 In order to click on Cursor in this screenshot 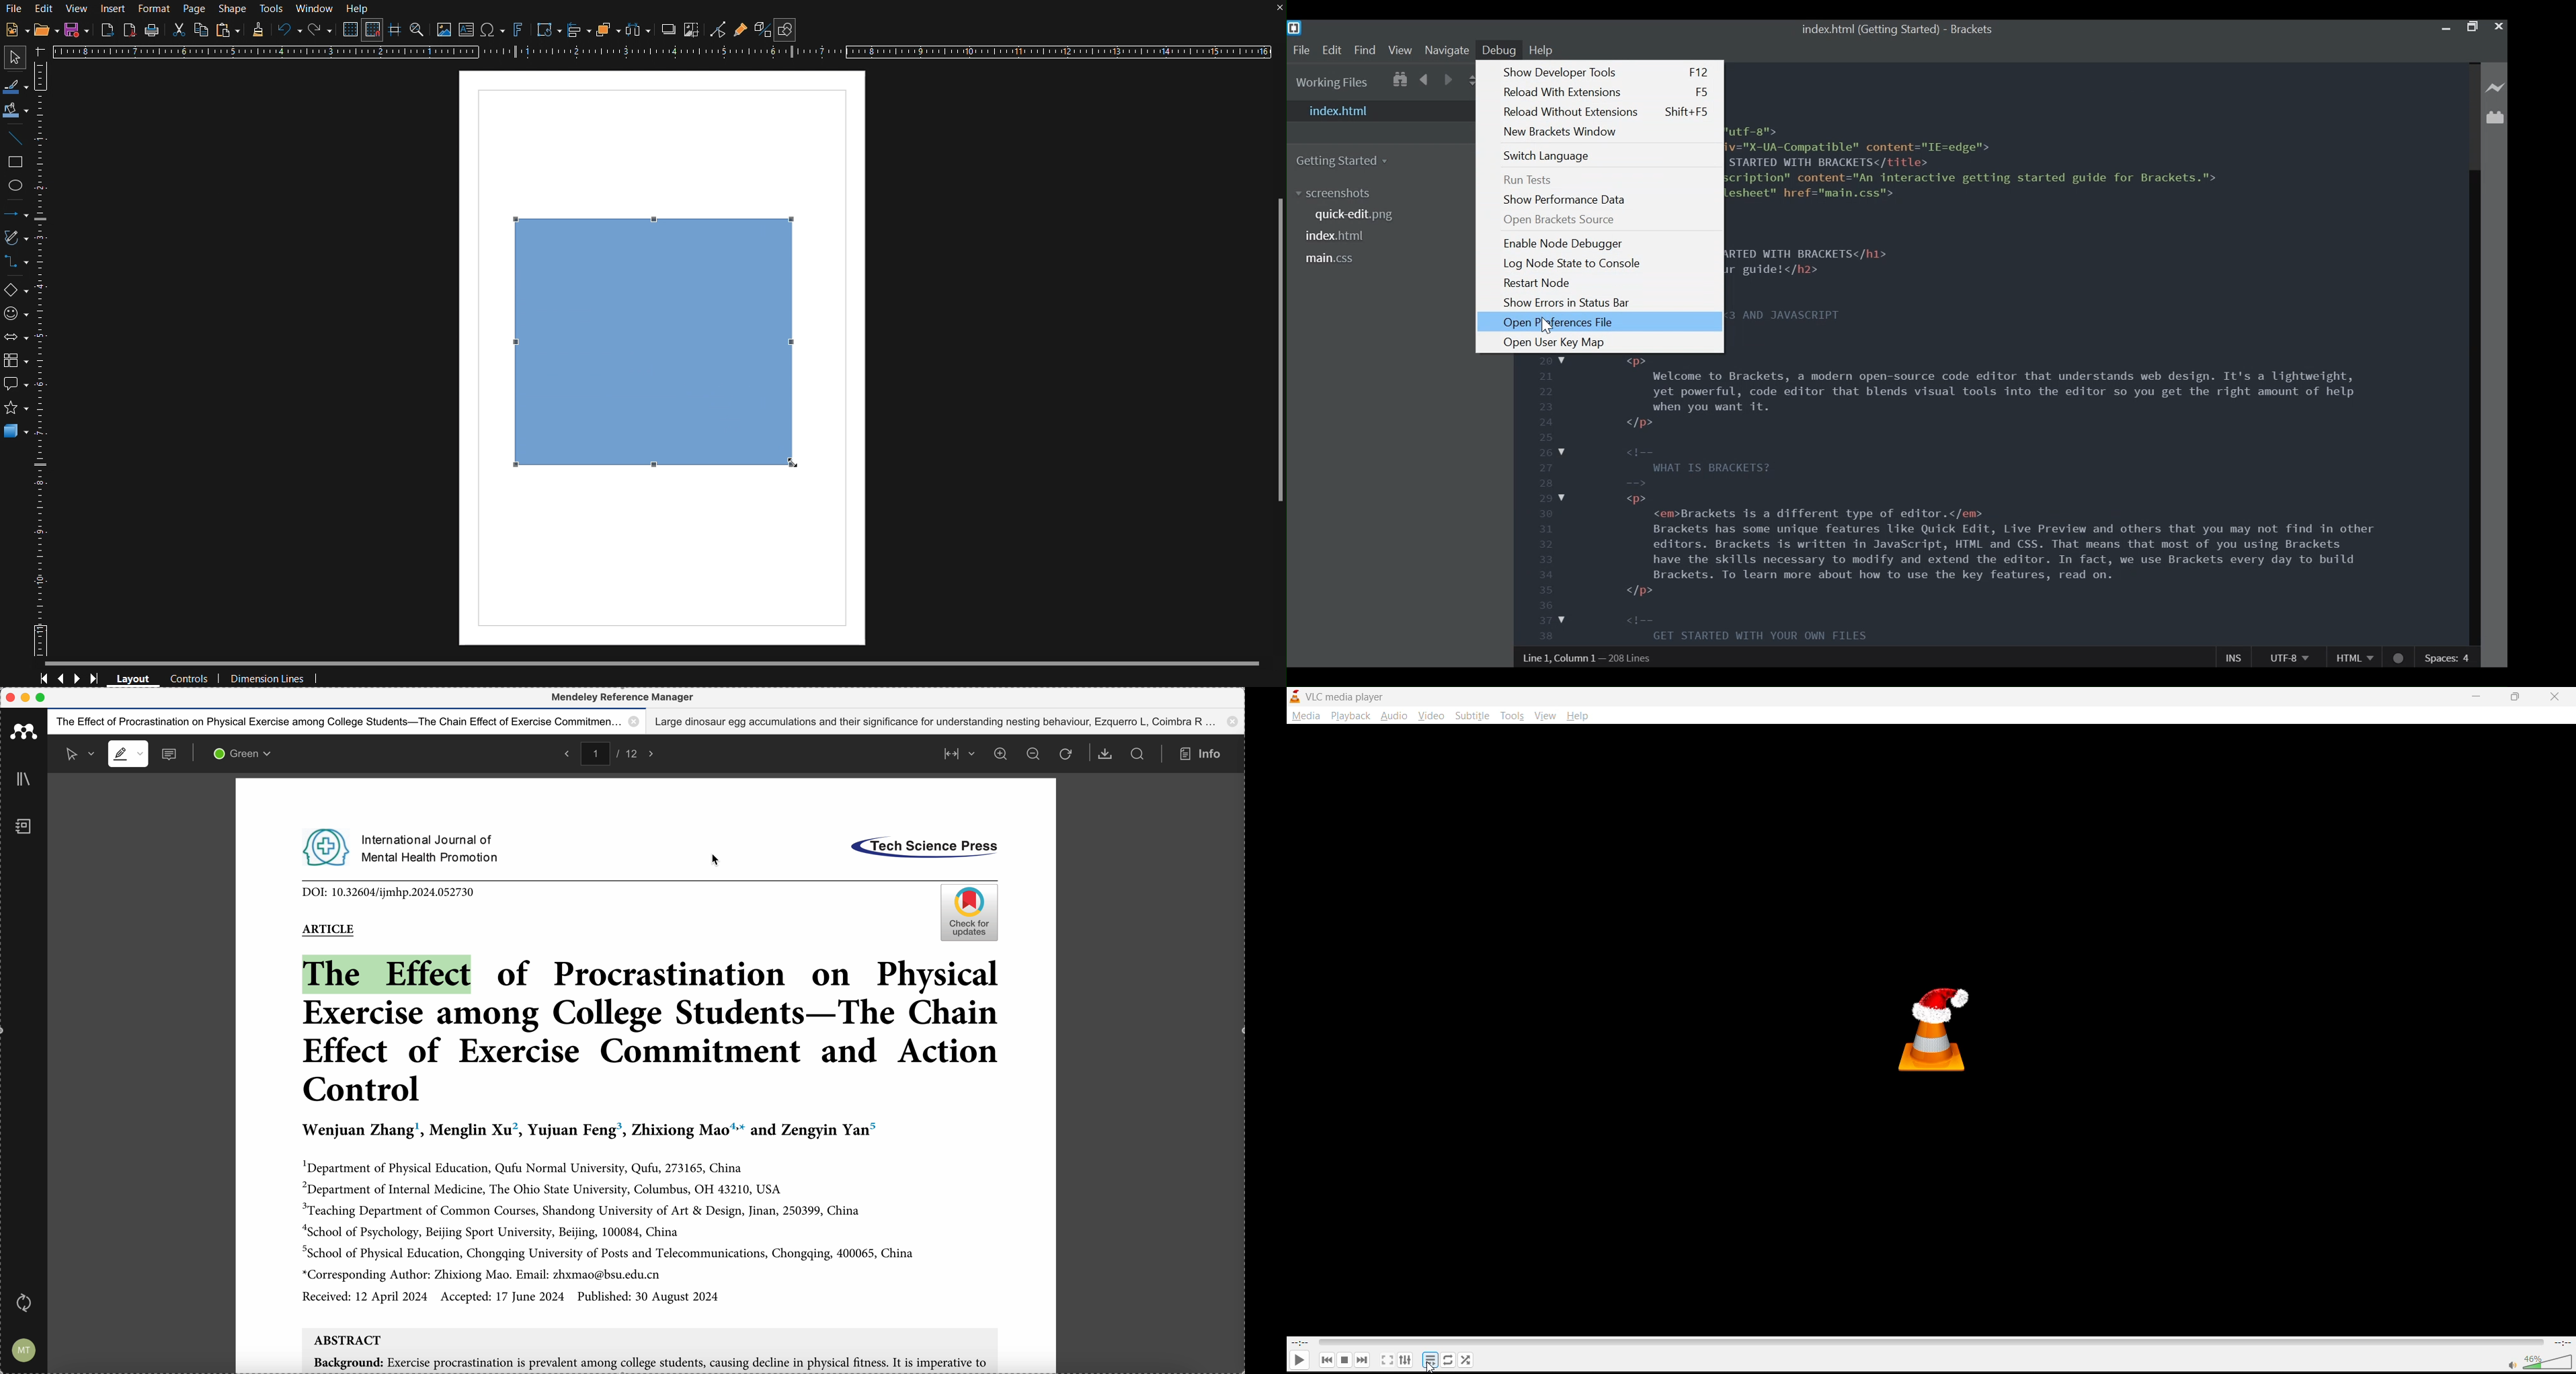, I will do `click(783, 452)`.